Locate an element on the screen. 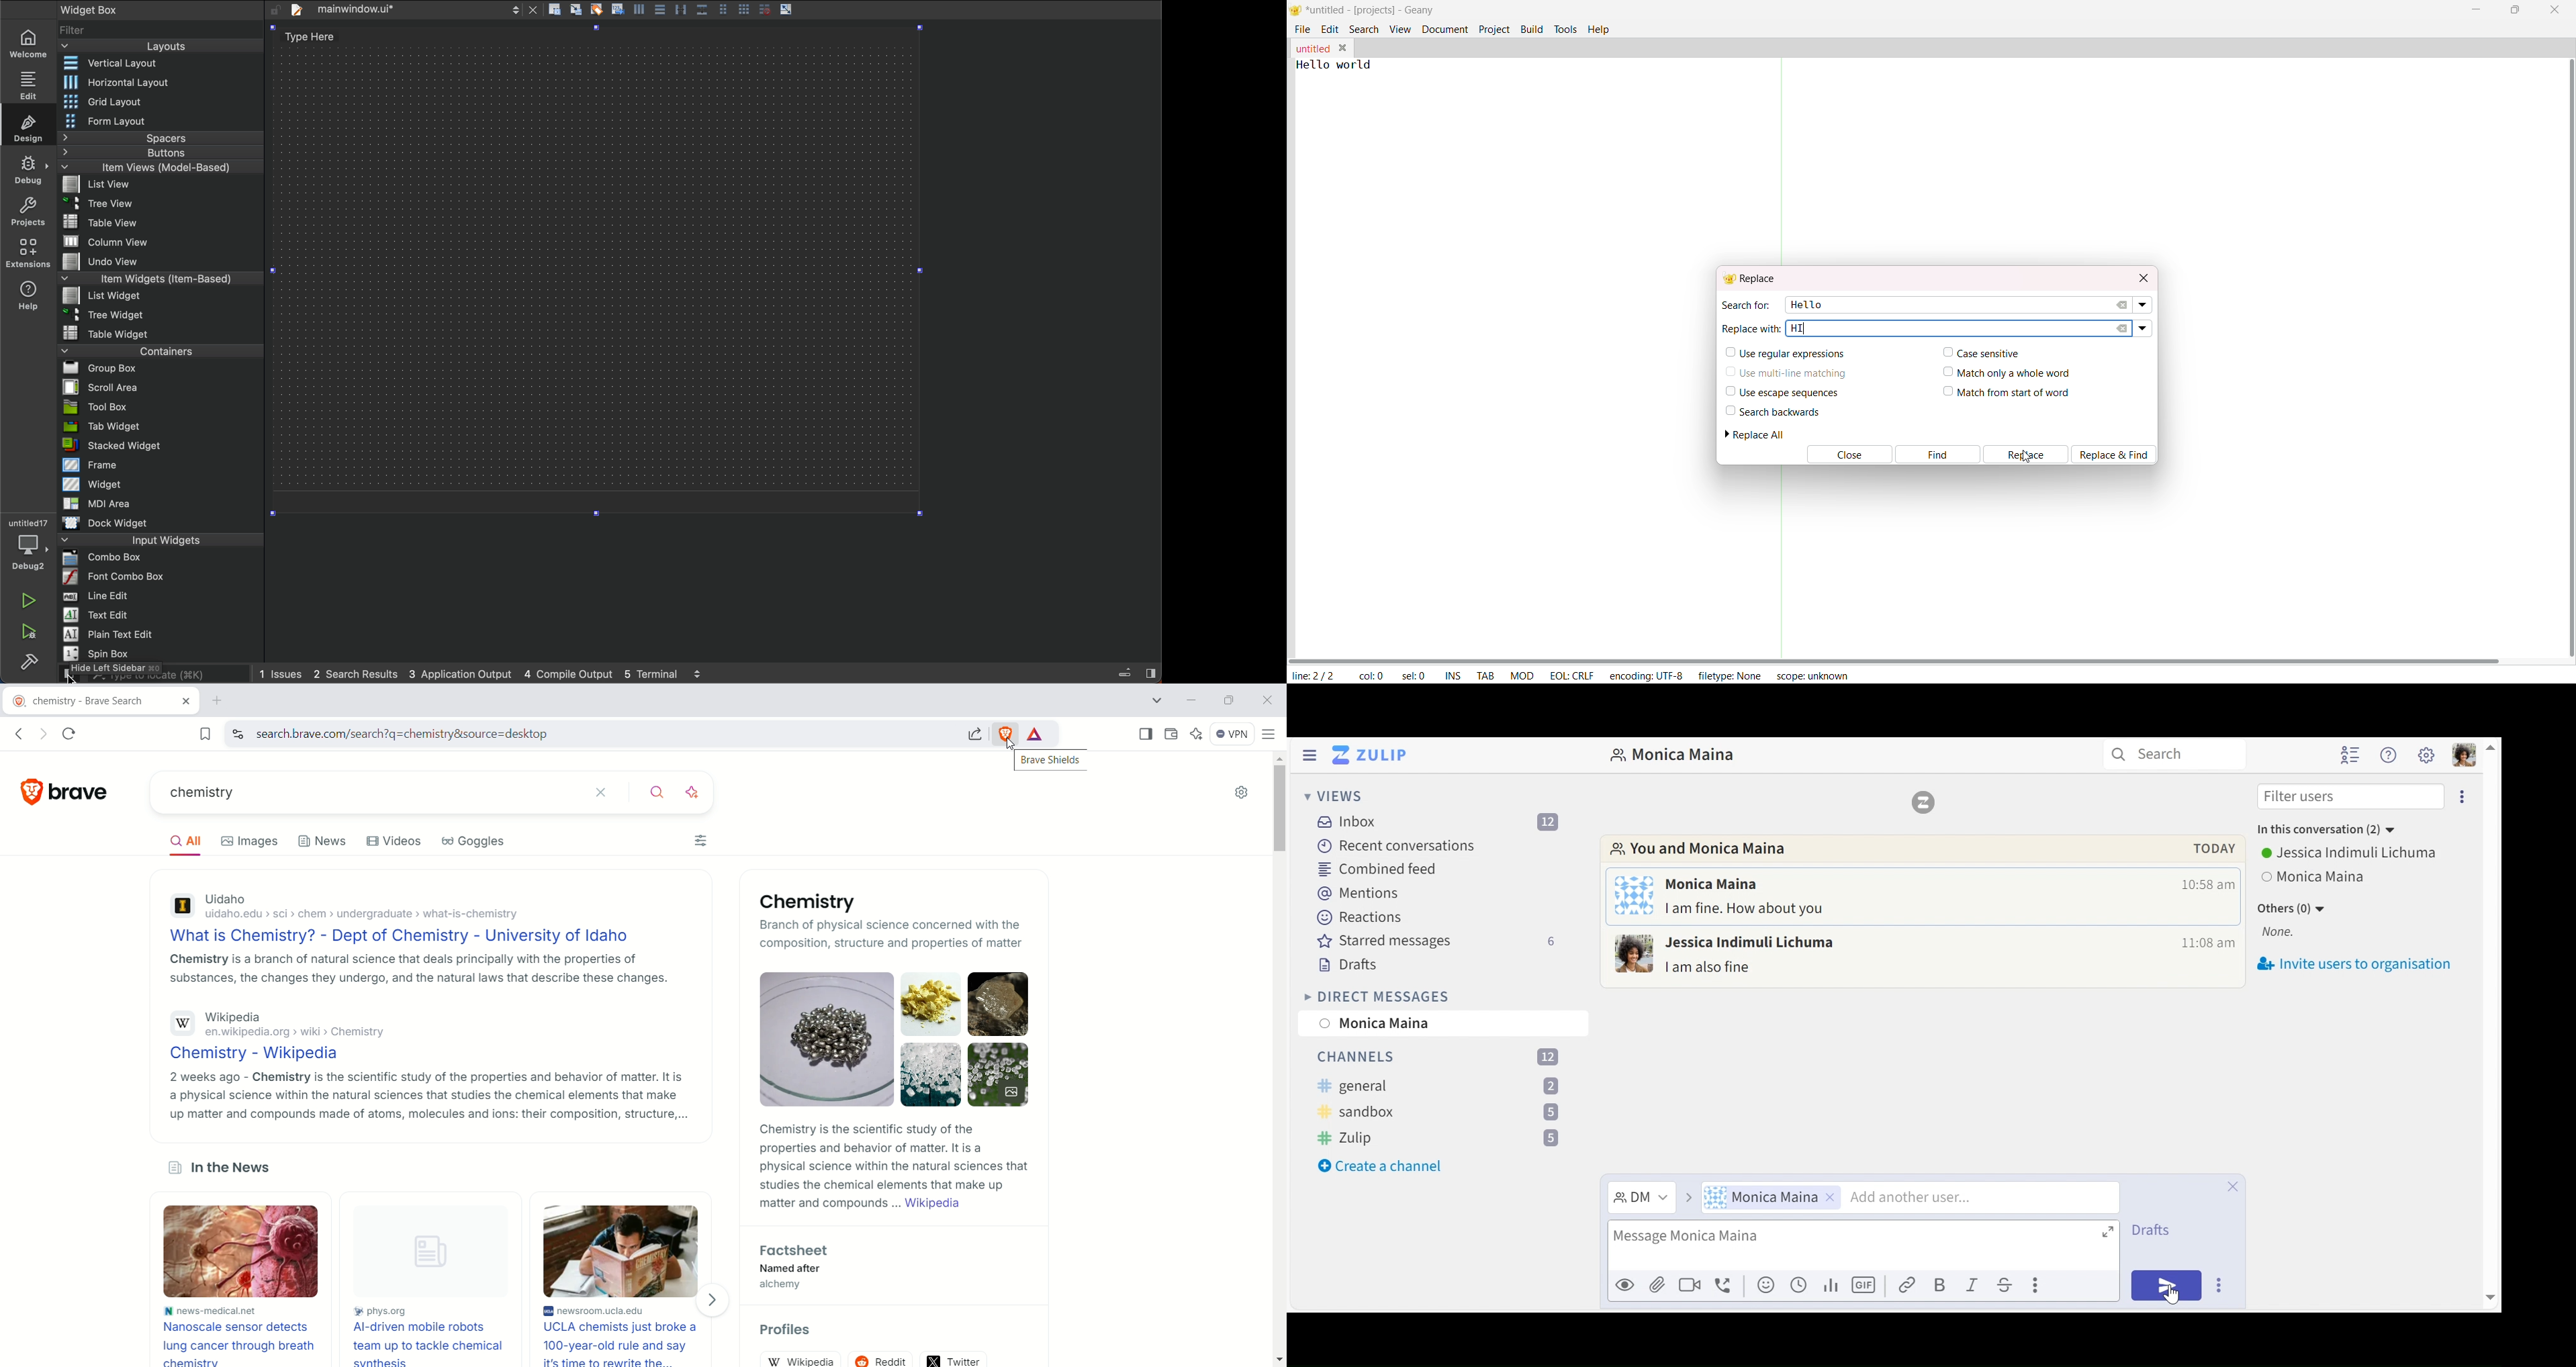 The image size is (2576, 1372). Add GIF is located at coordinates (1865, 1287).